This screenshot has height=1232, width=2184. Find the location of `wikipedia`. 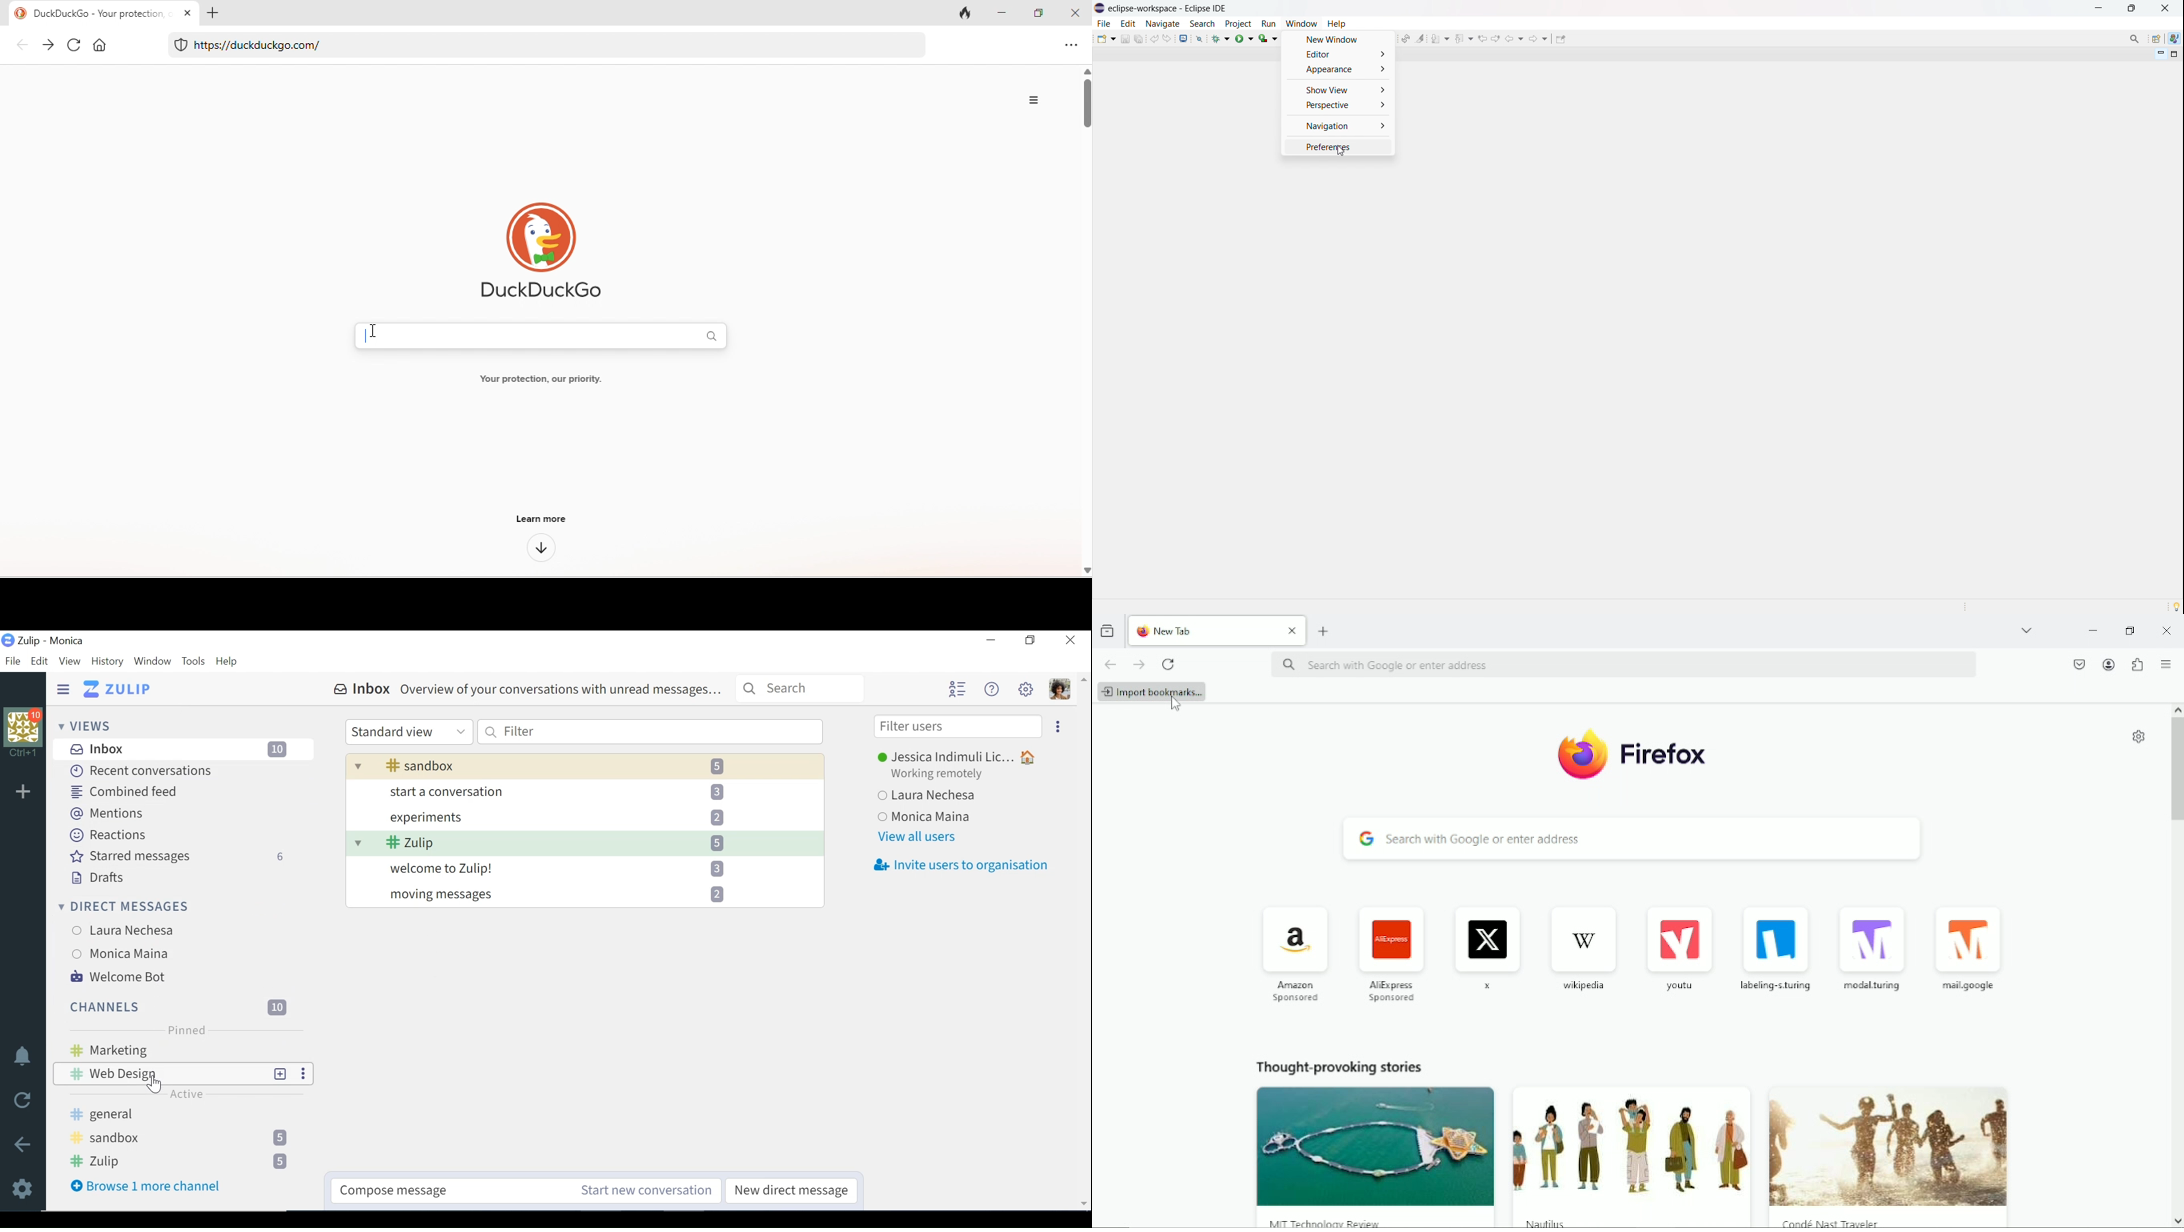

wikipedia is located at coordinates (1581, 946).